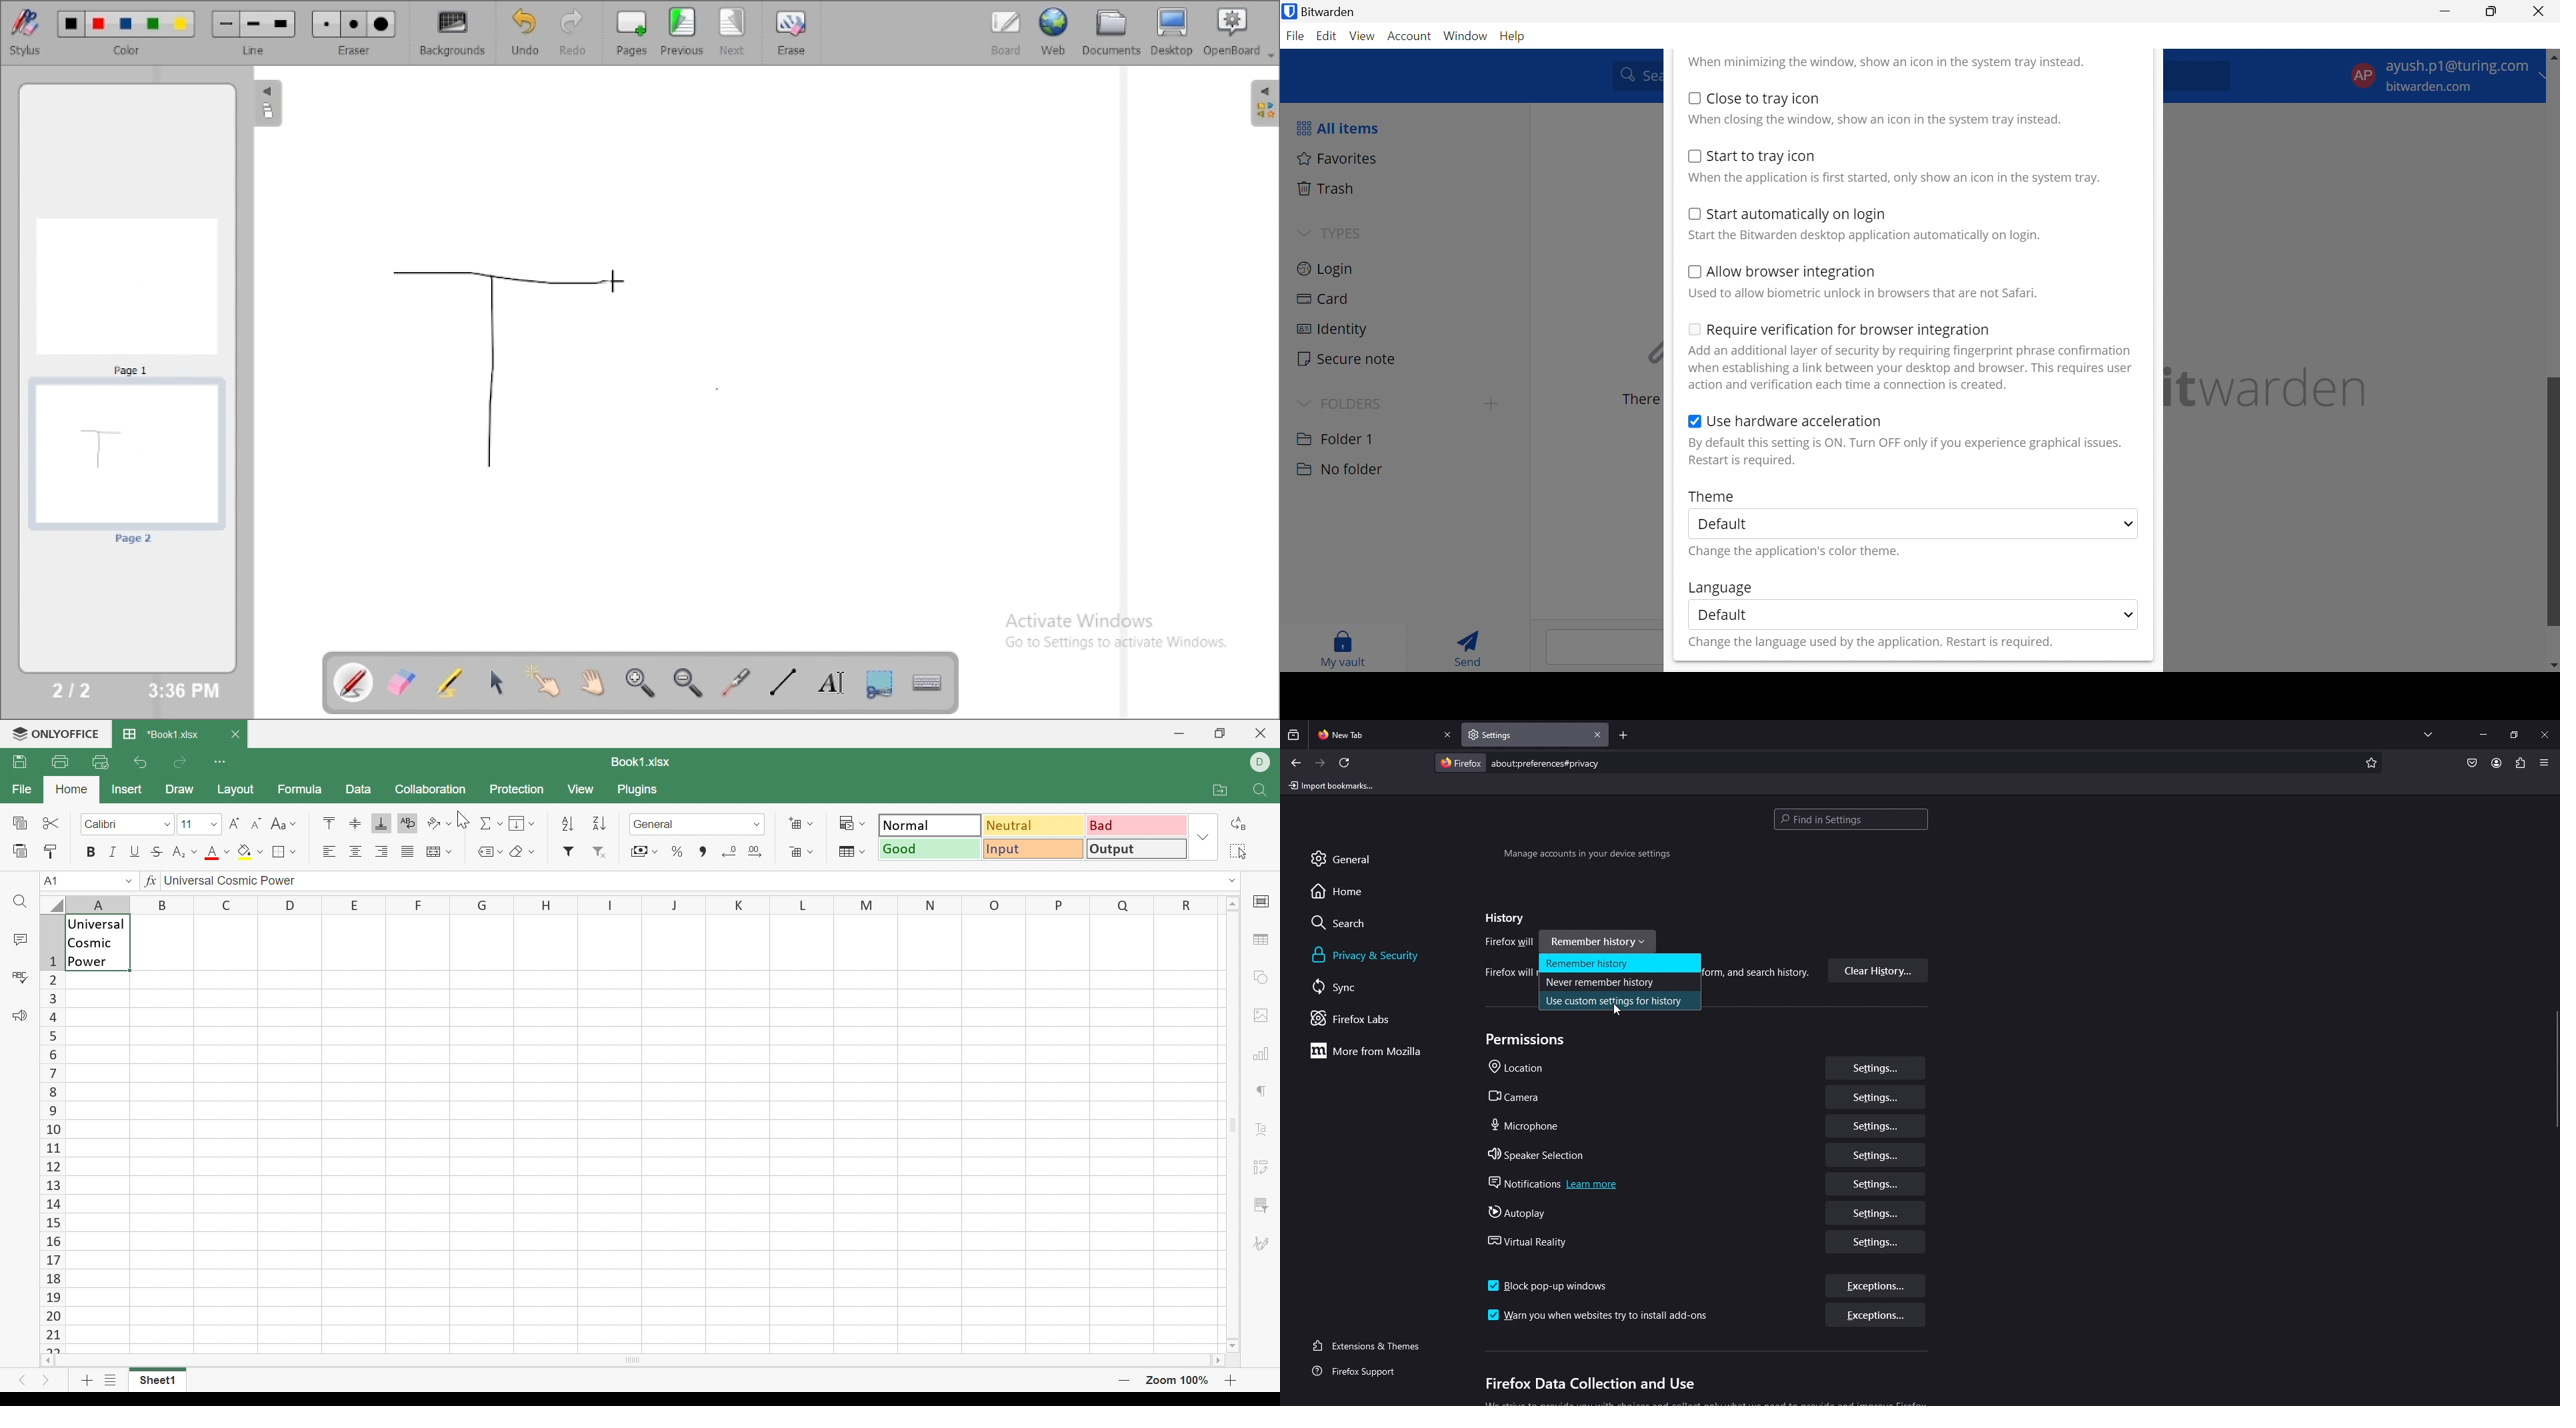 The width and height of the screenshot is (2576, 1428). What do you see at coordinates (802, 823) in the screenshot?
I see `Insert cells` at bounding box center [802, 823].